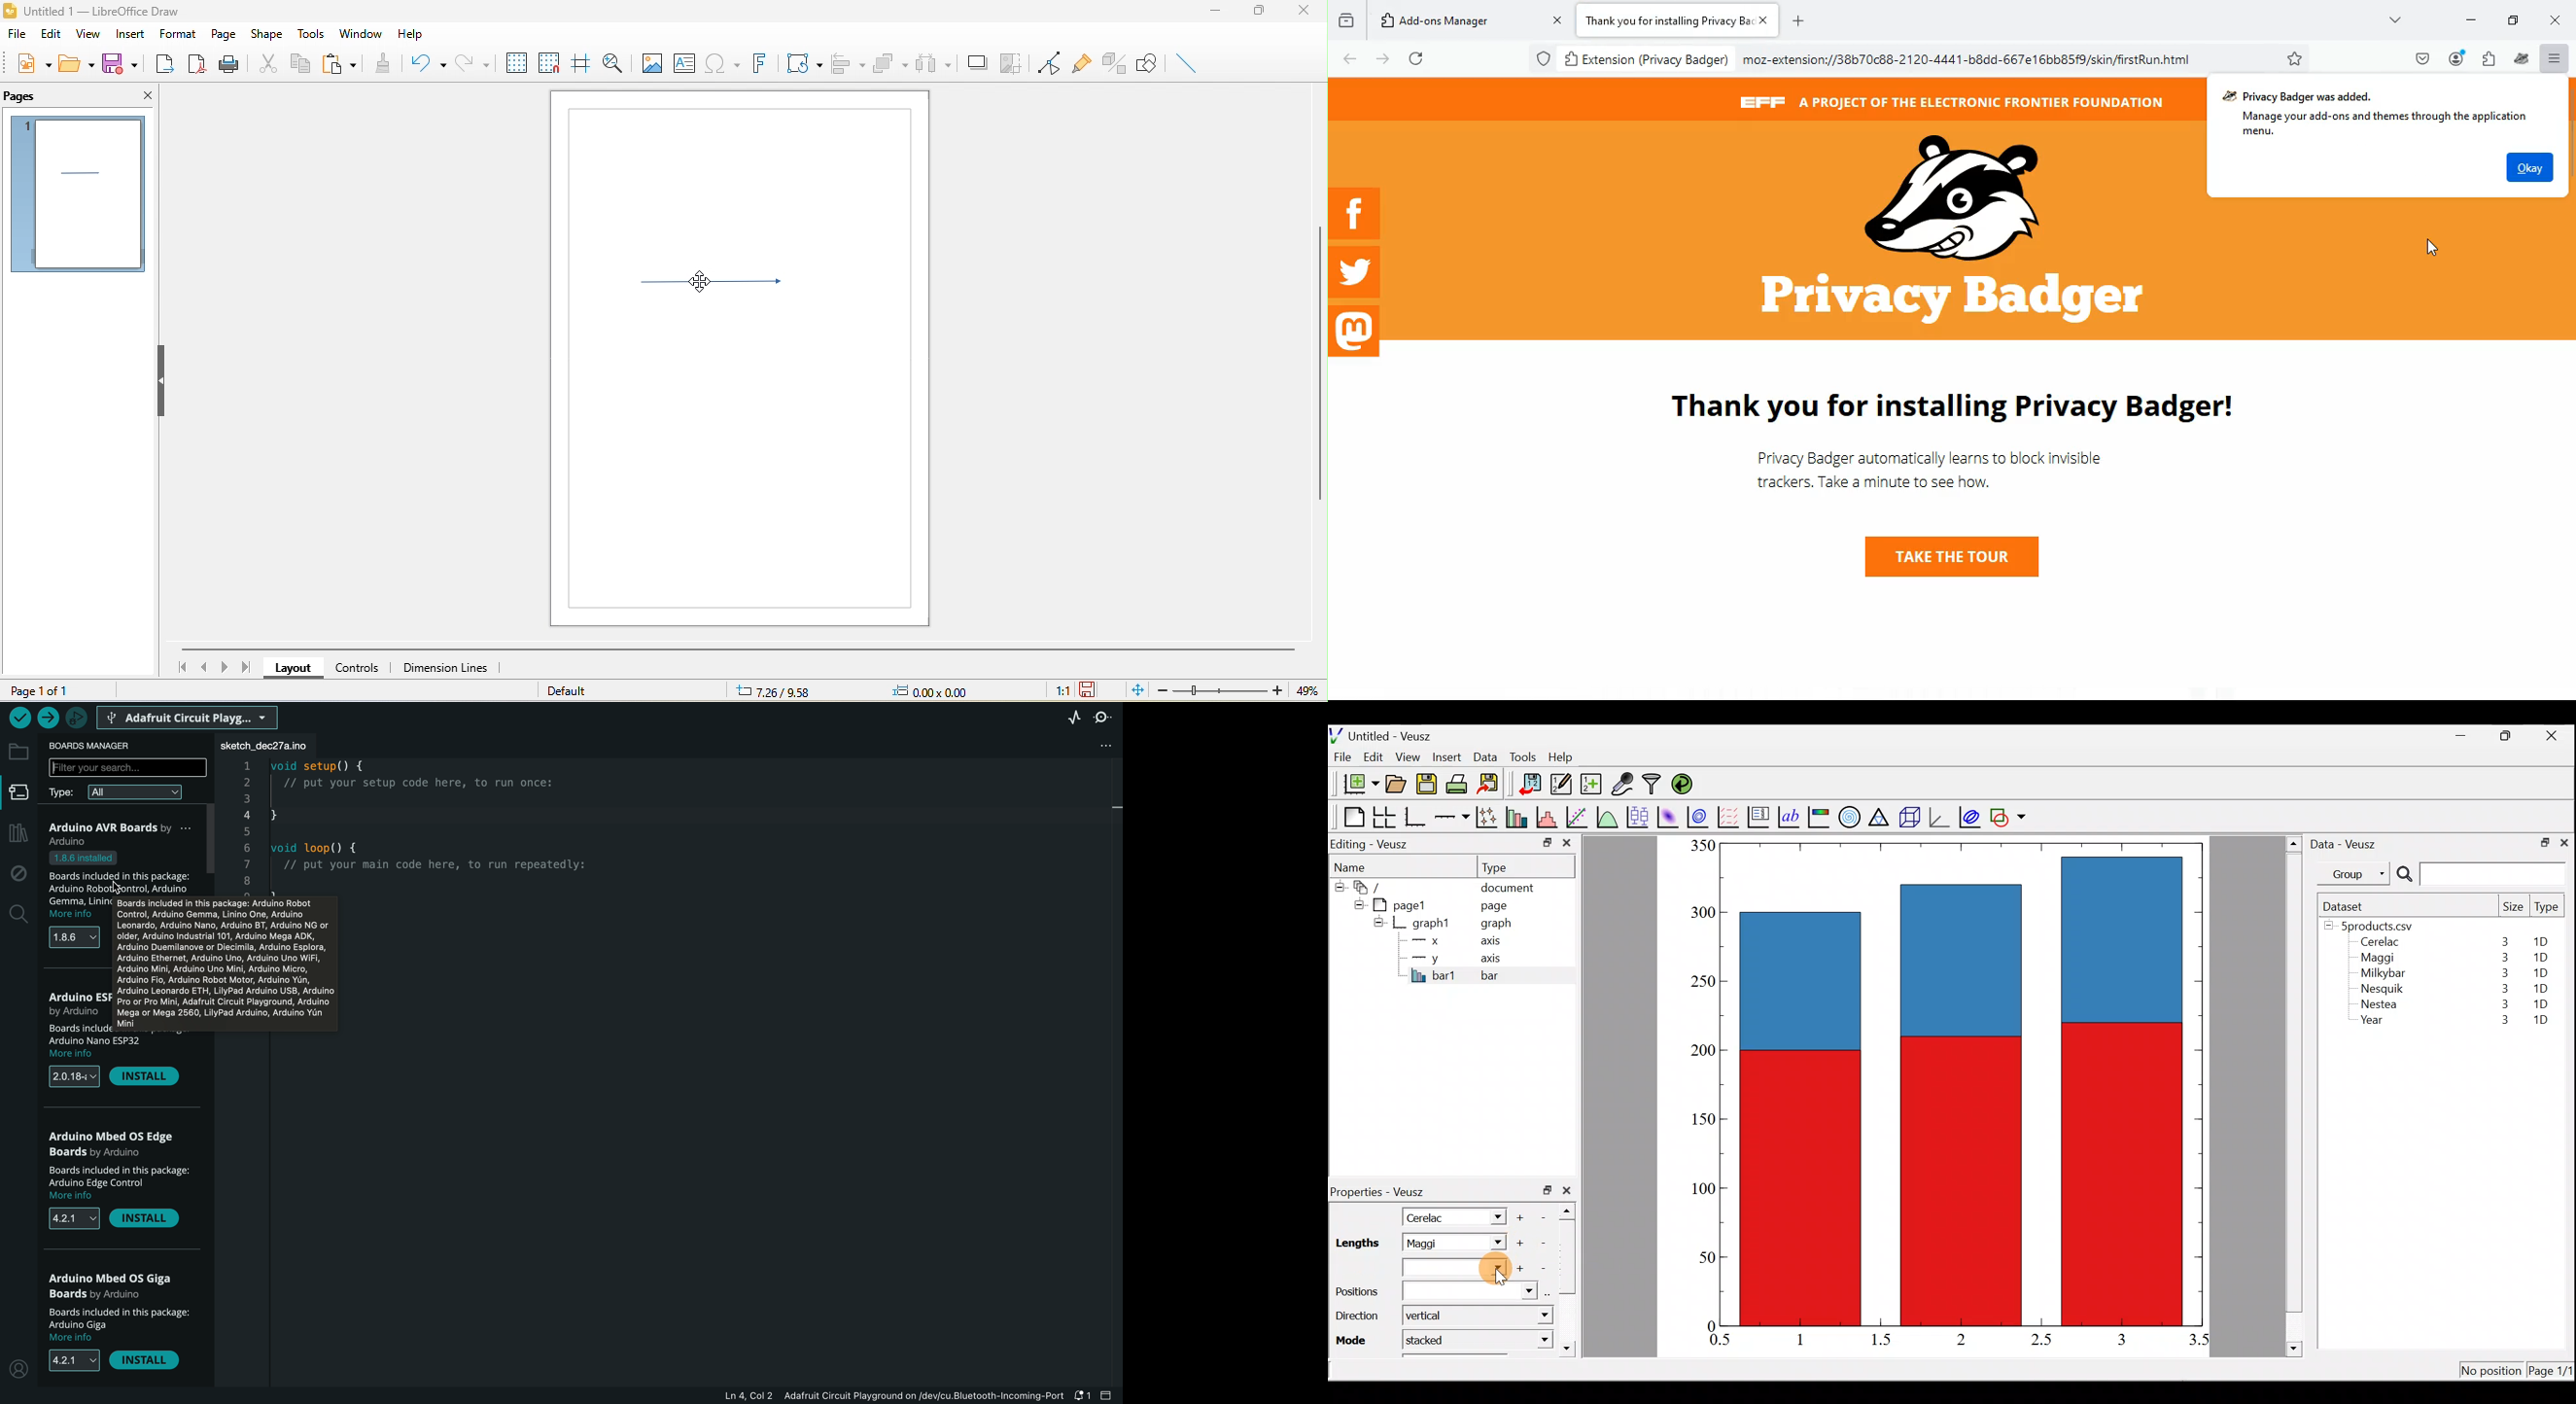 This screenshot has height=1428, width=2576. Describe the element at coordinates (91, 12) in the screenshot. I see `title` at that location.